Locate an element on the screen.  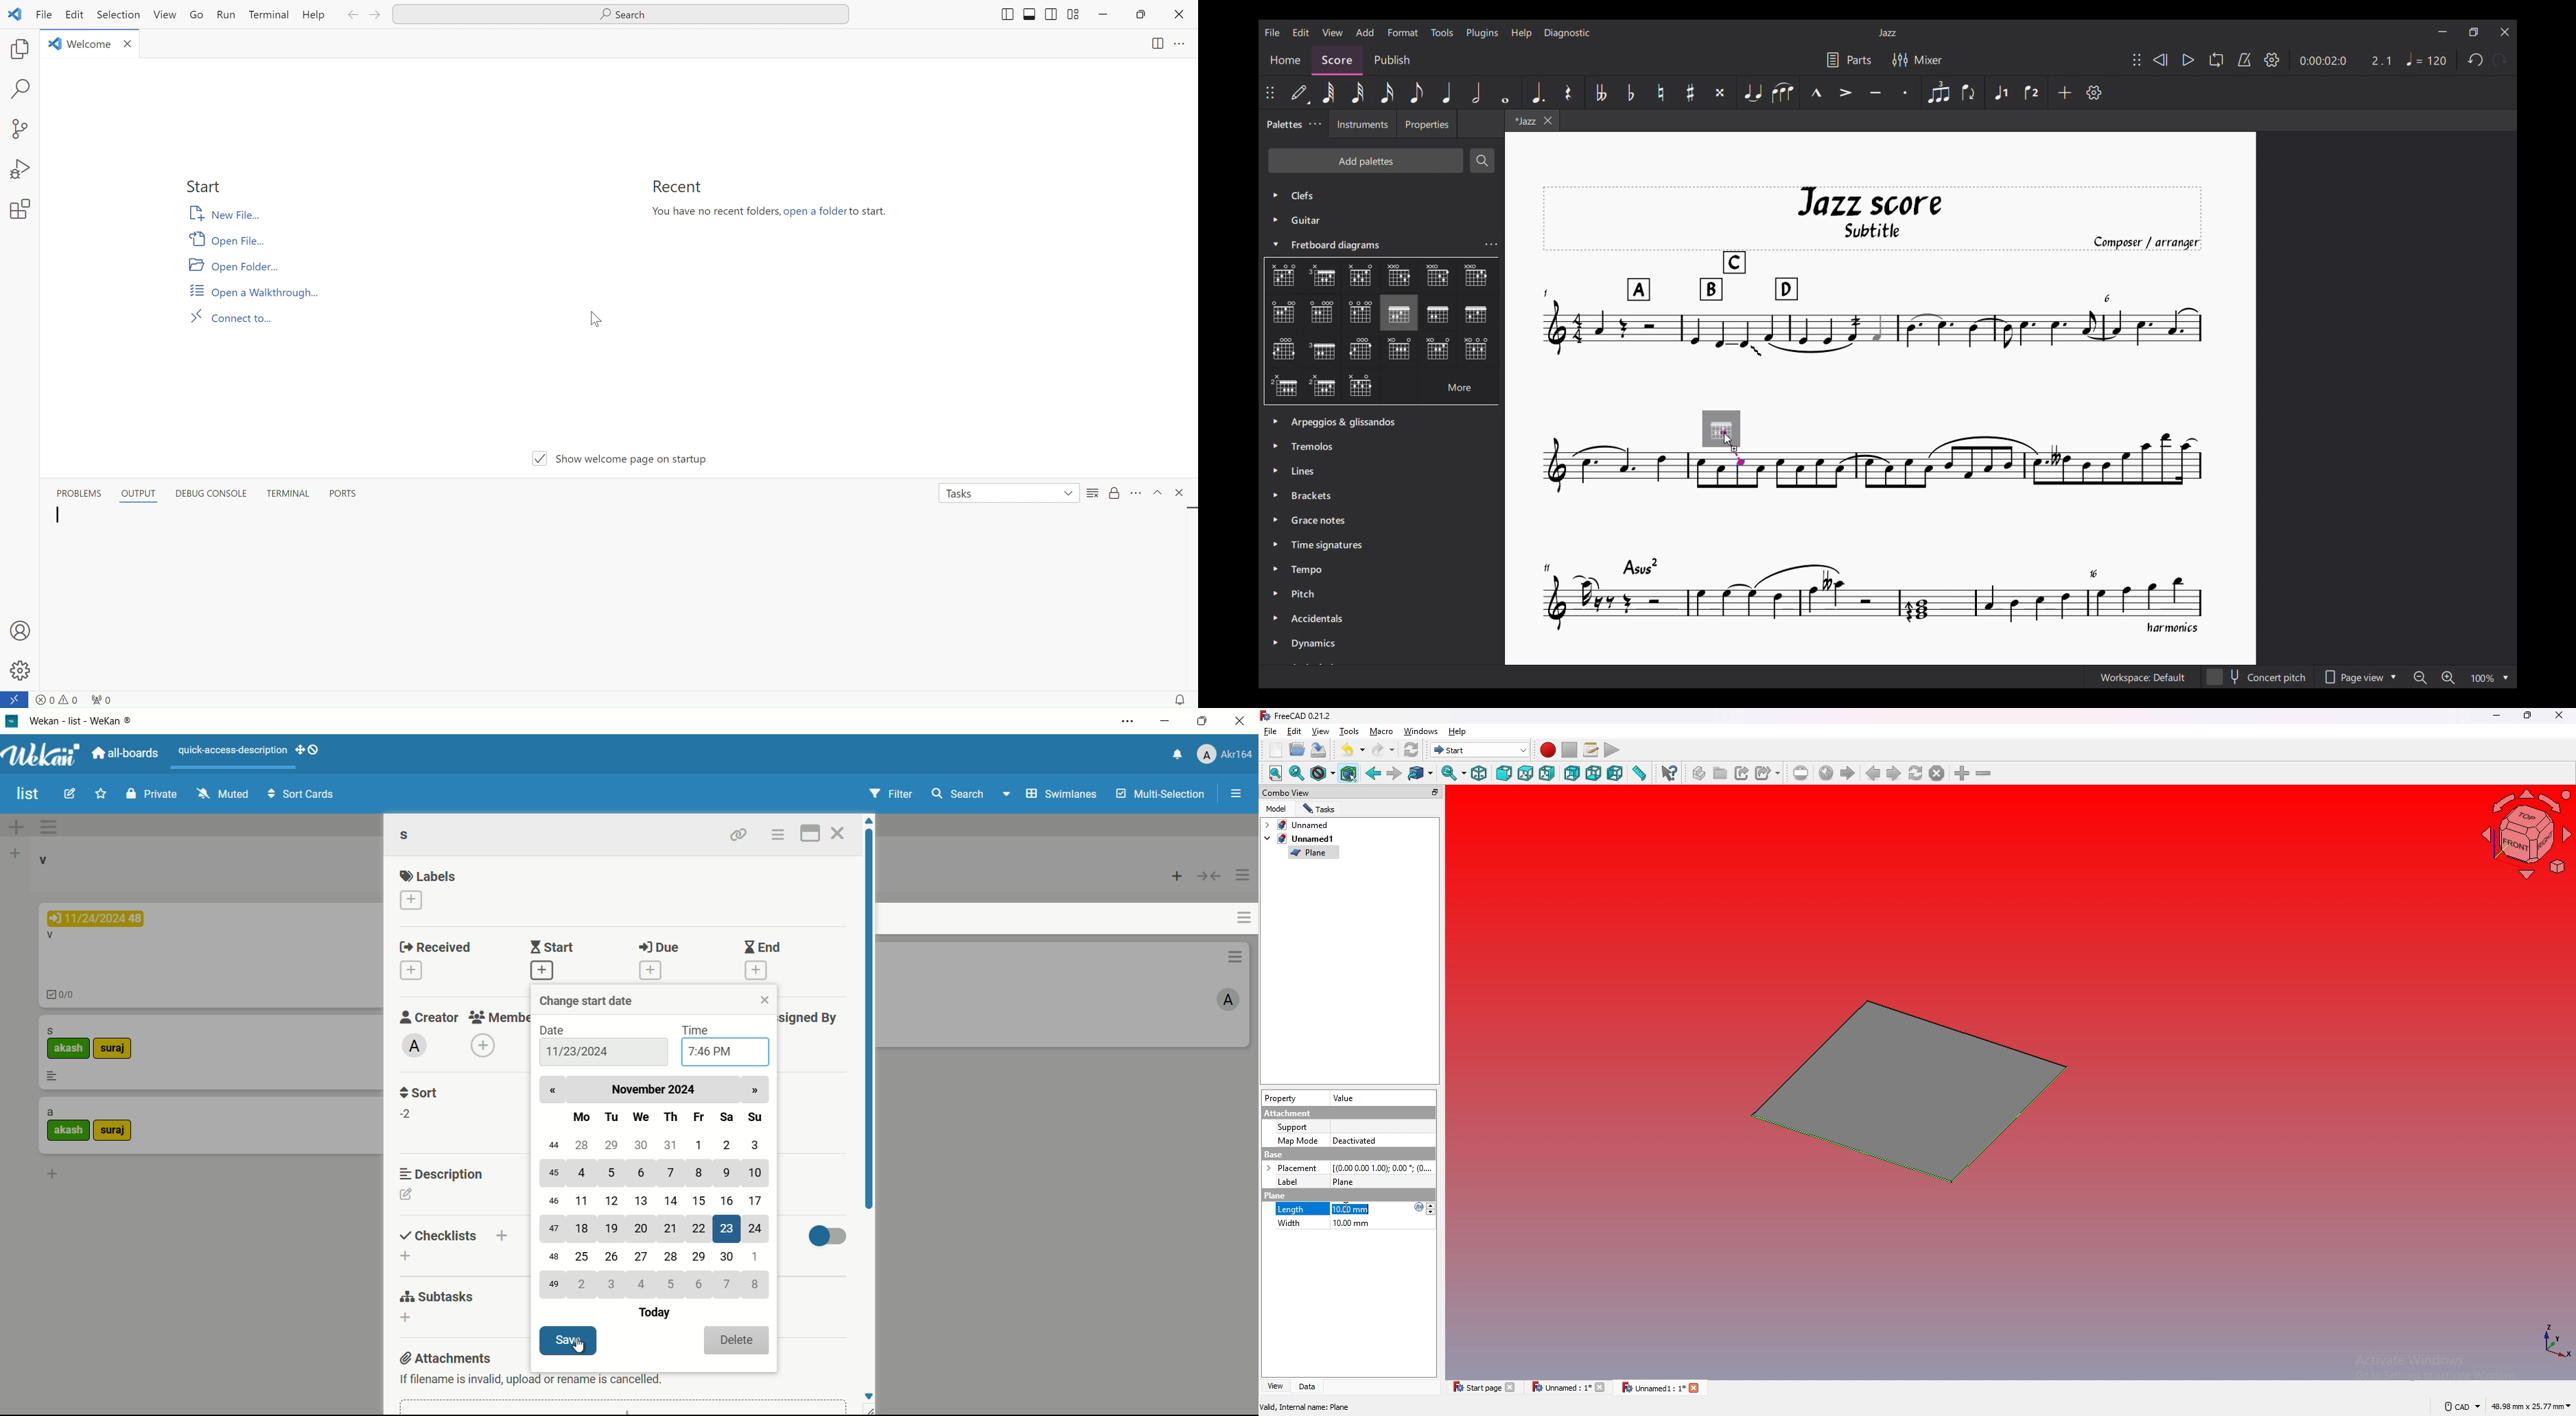
Rest is located at coordinates (1568, 92).